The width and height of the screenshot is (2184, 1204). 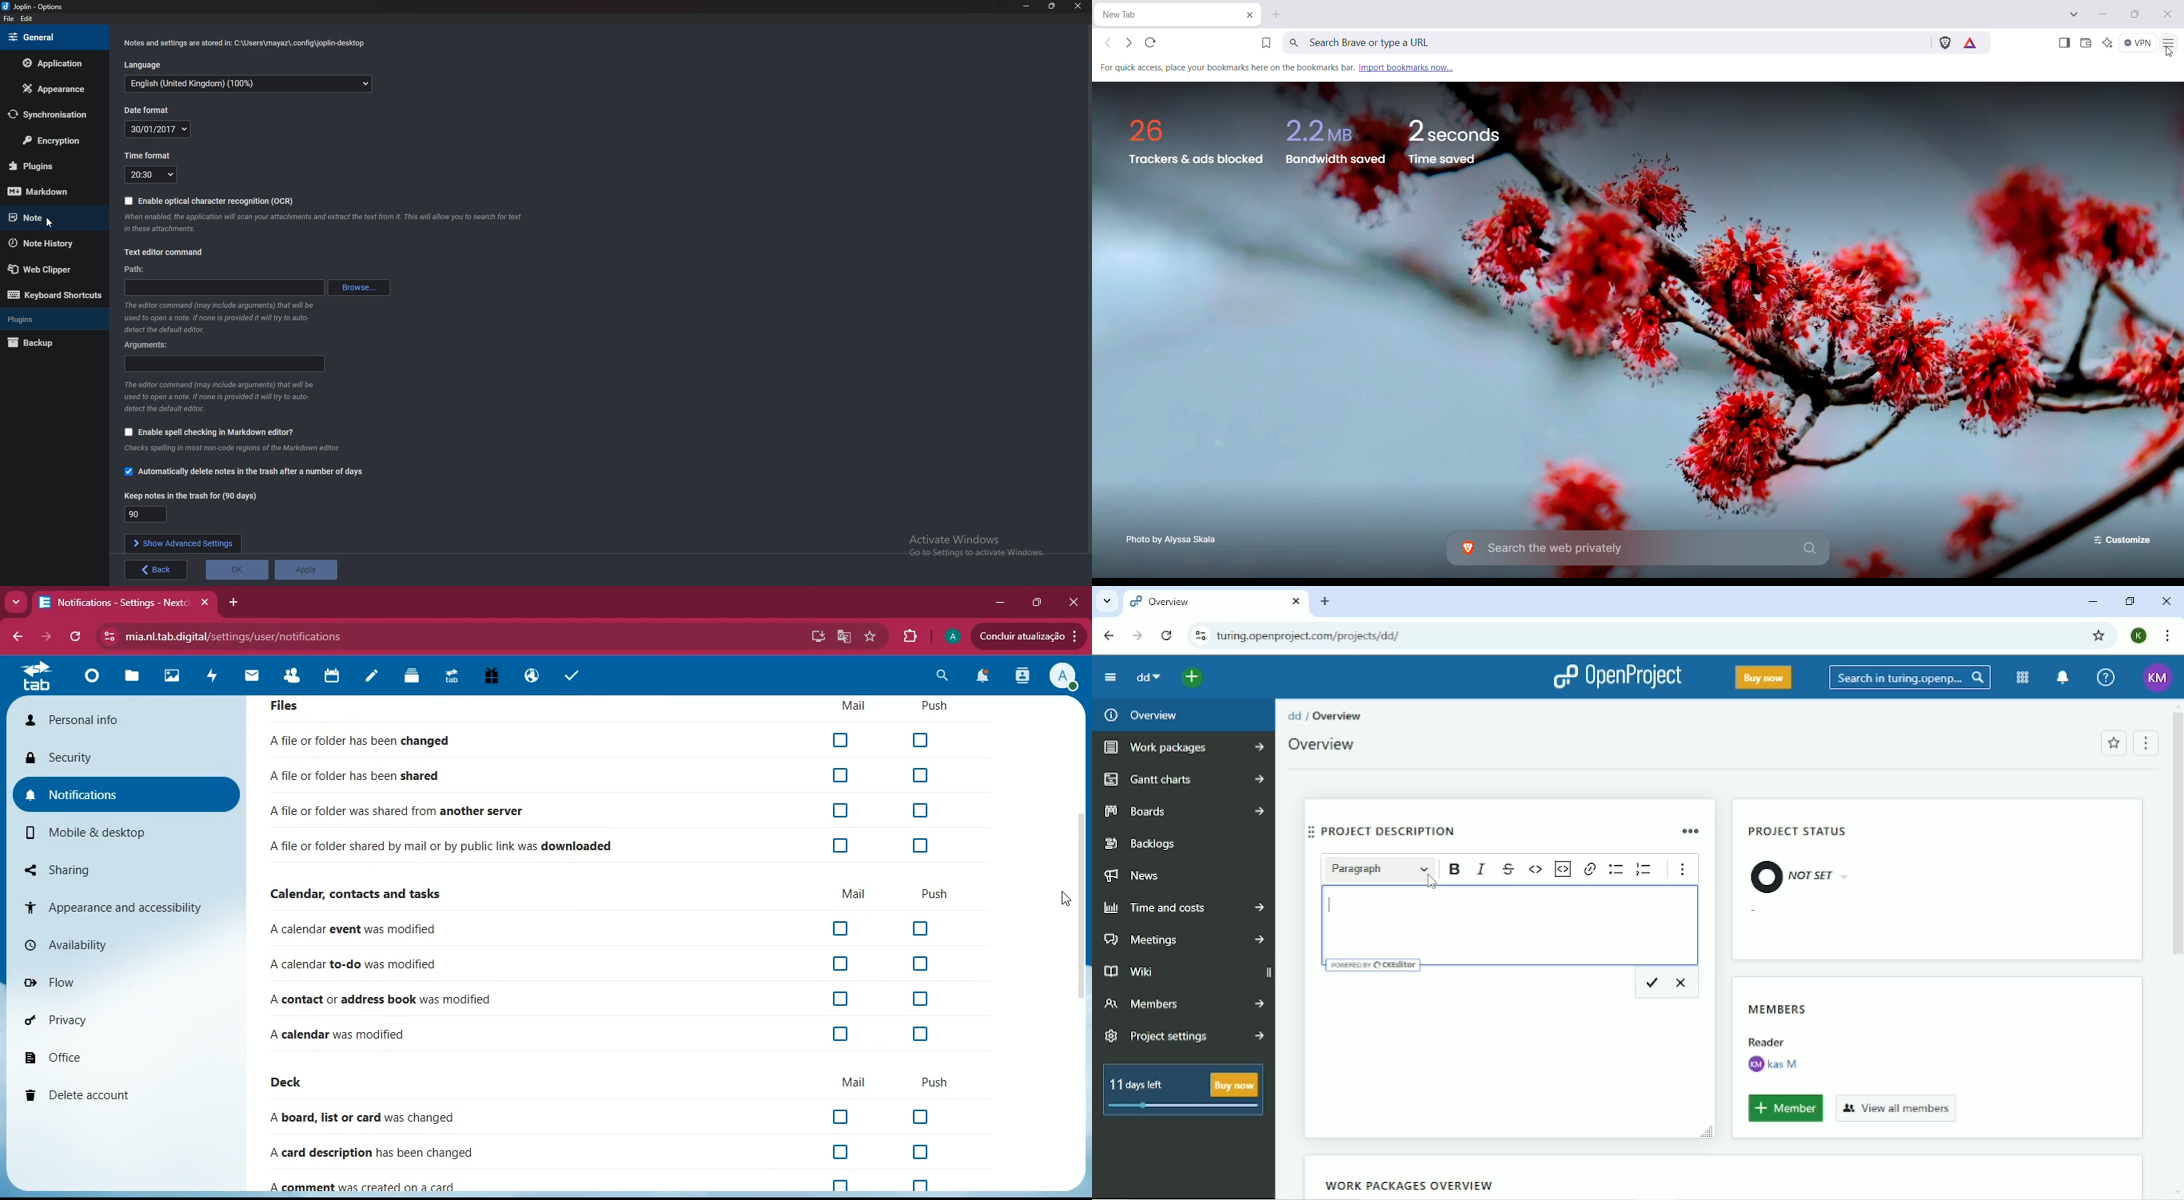 I want to click on cursor, so click(x=50, y=223).